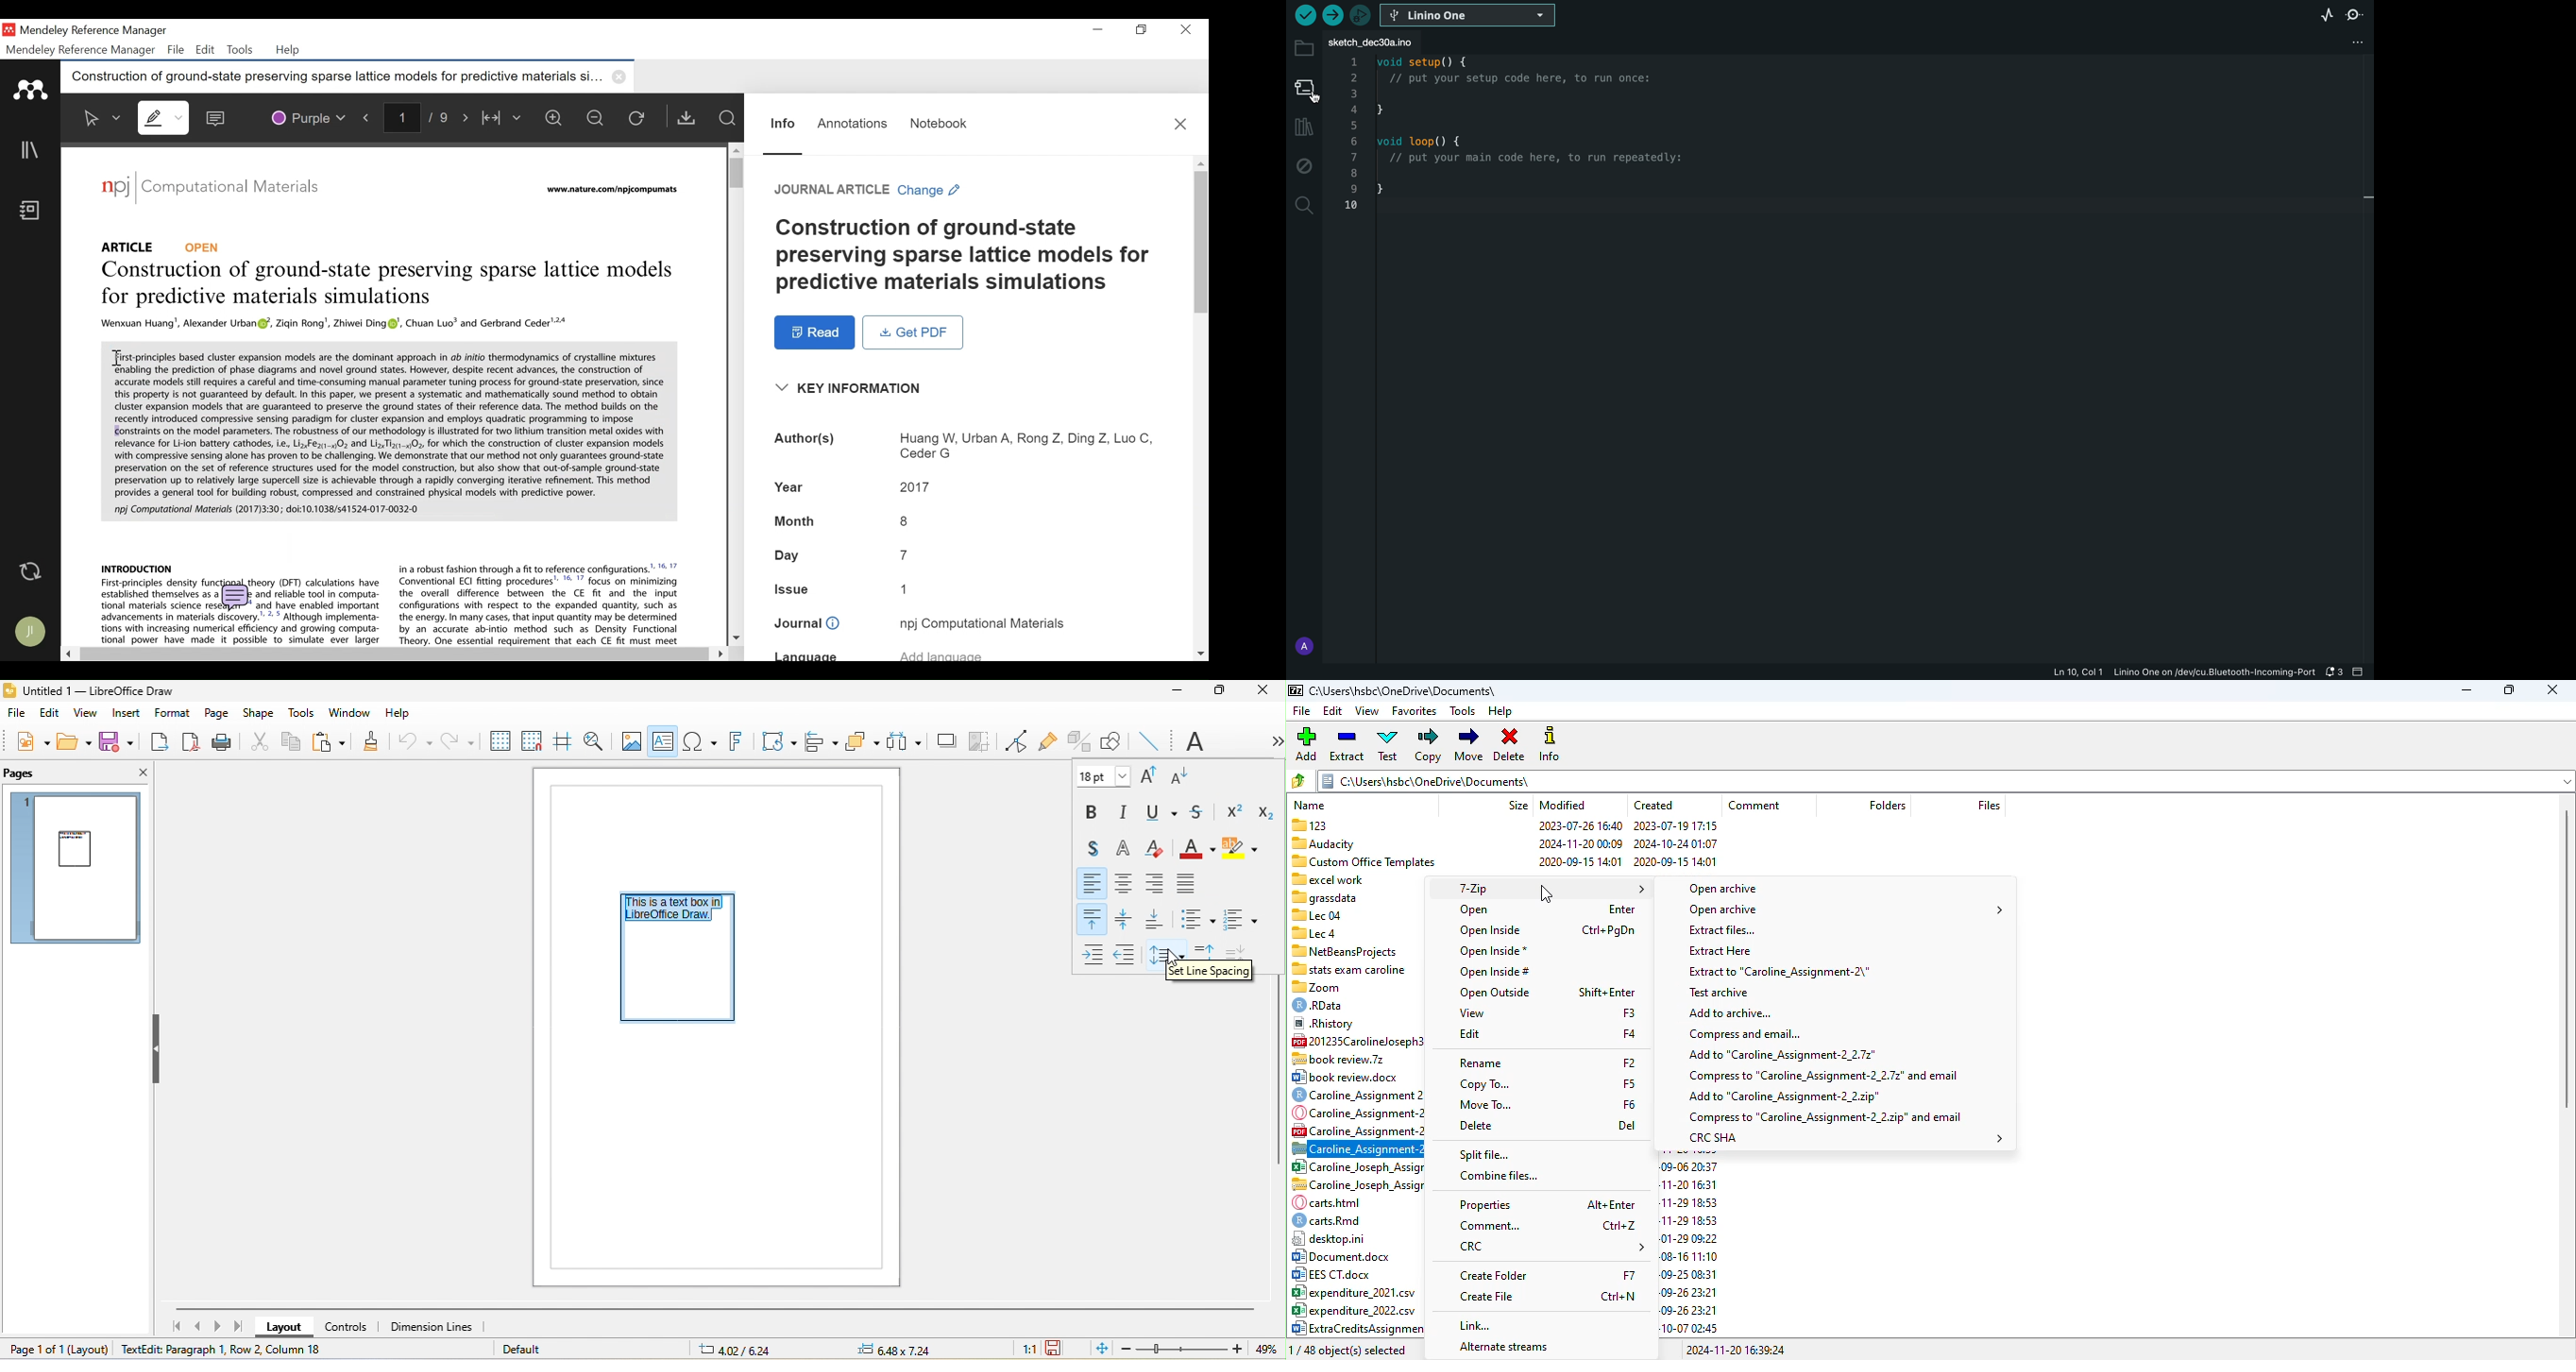 The width and height of the screenshot is (2576, 1372). I want to click on carts.Rmd 298 2022-12-06 19:01 2022-11-29 18:53, so click(1355, 1220).